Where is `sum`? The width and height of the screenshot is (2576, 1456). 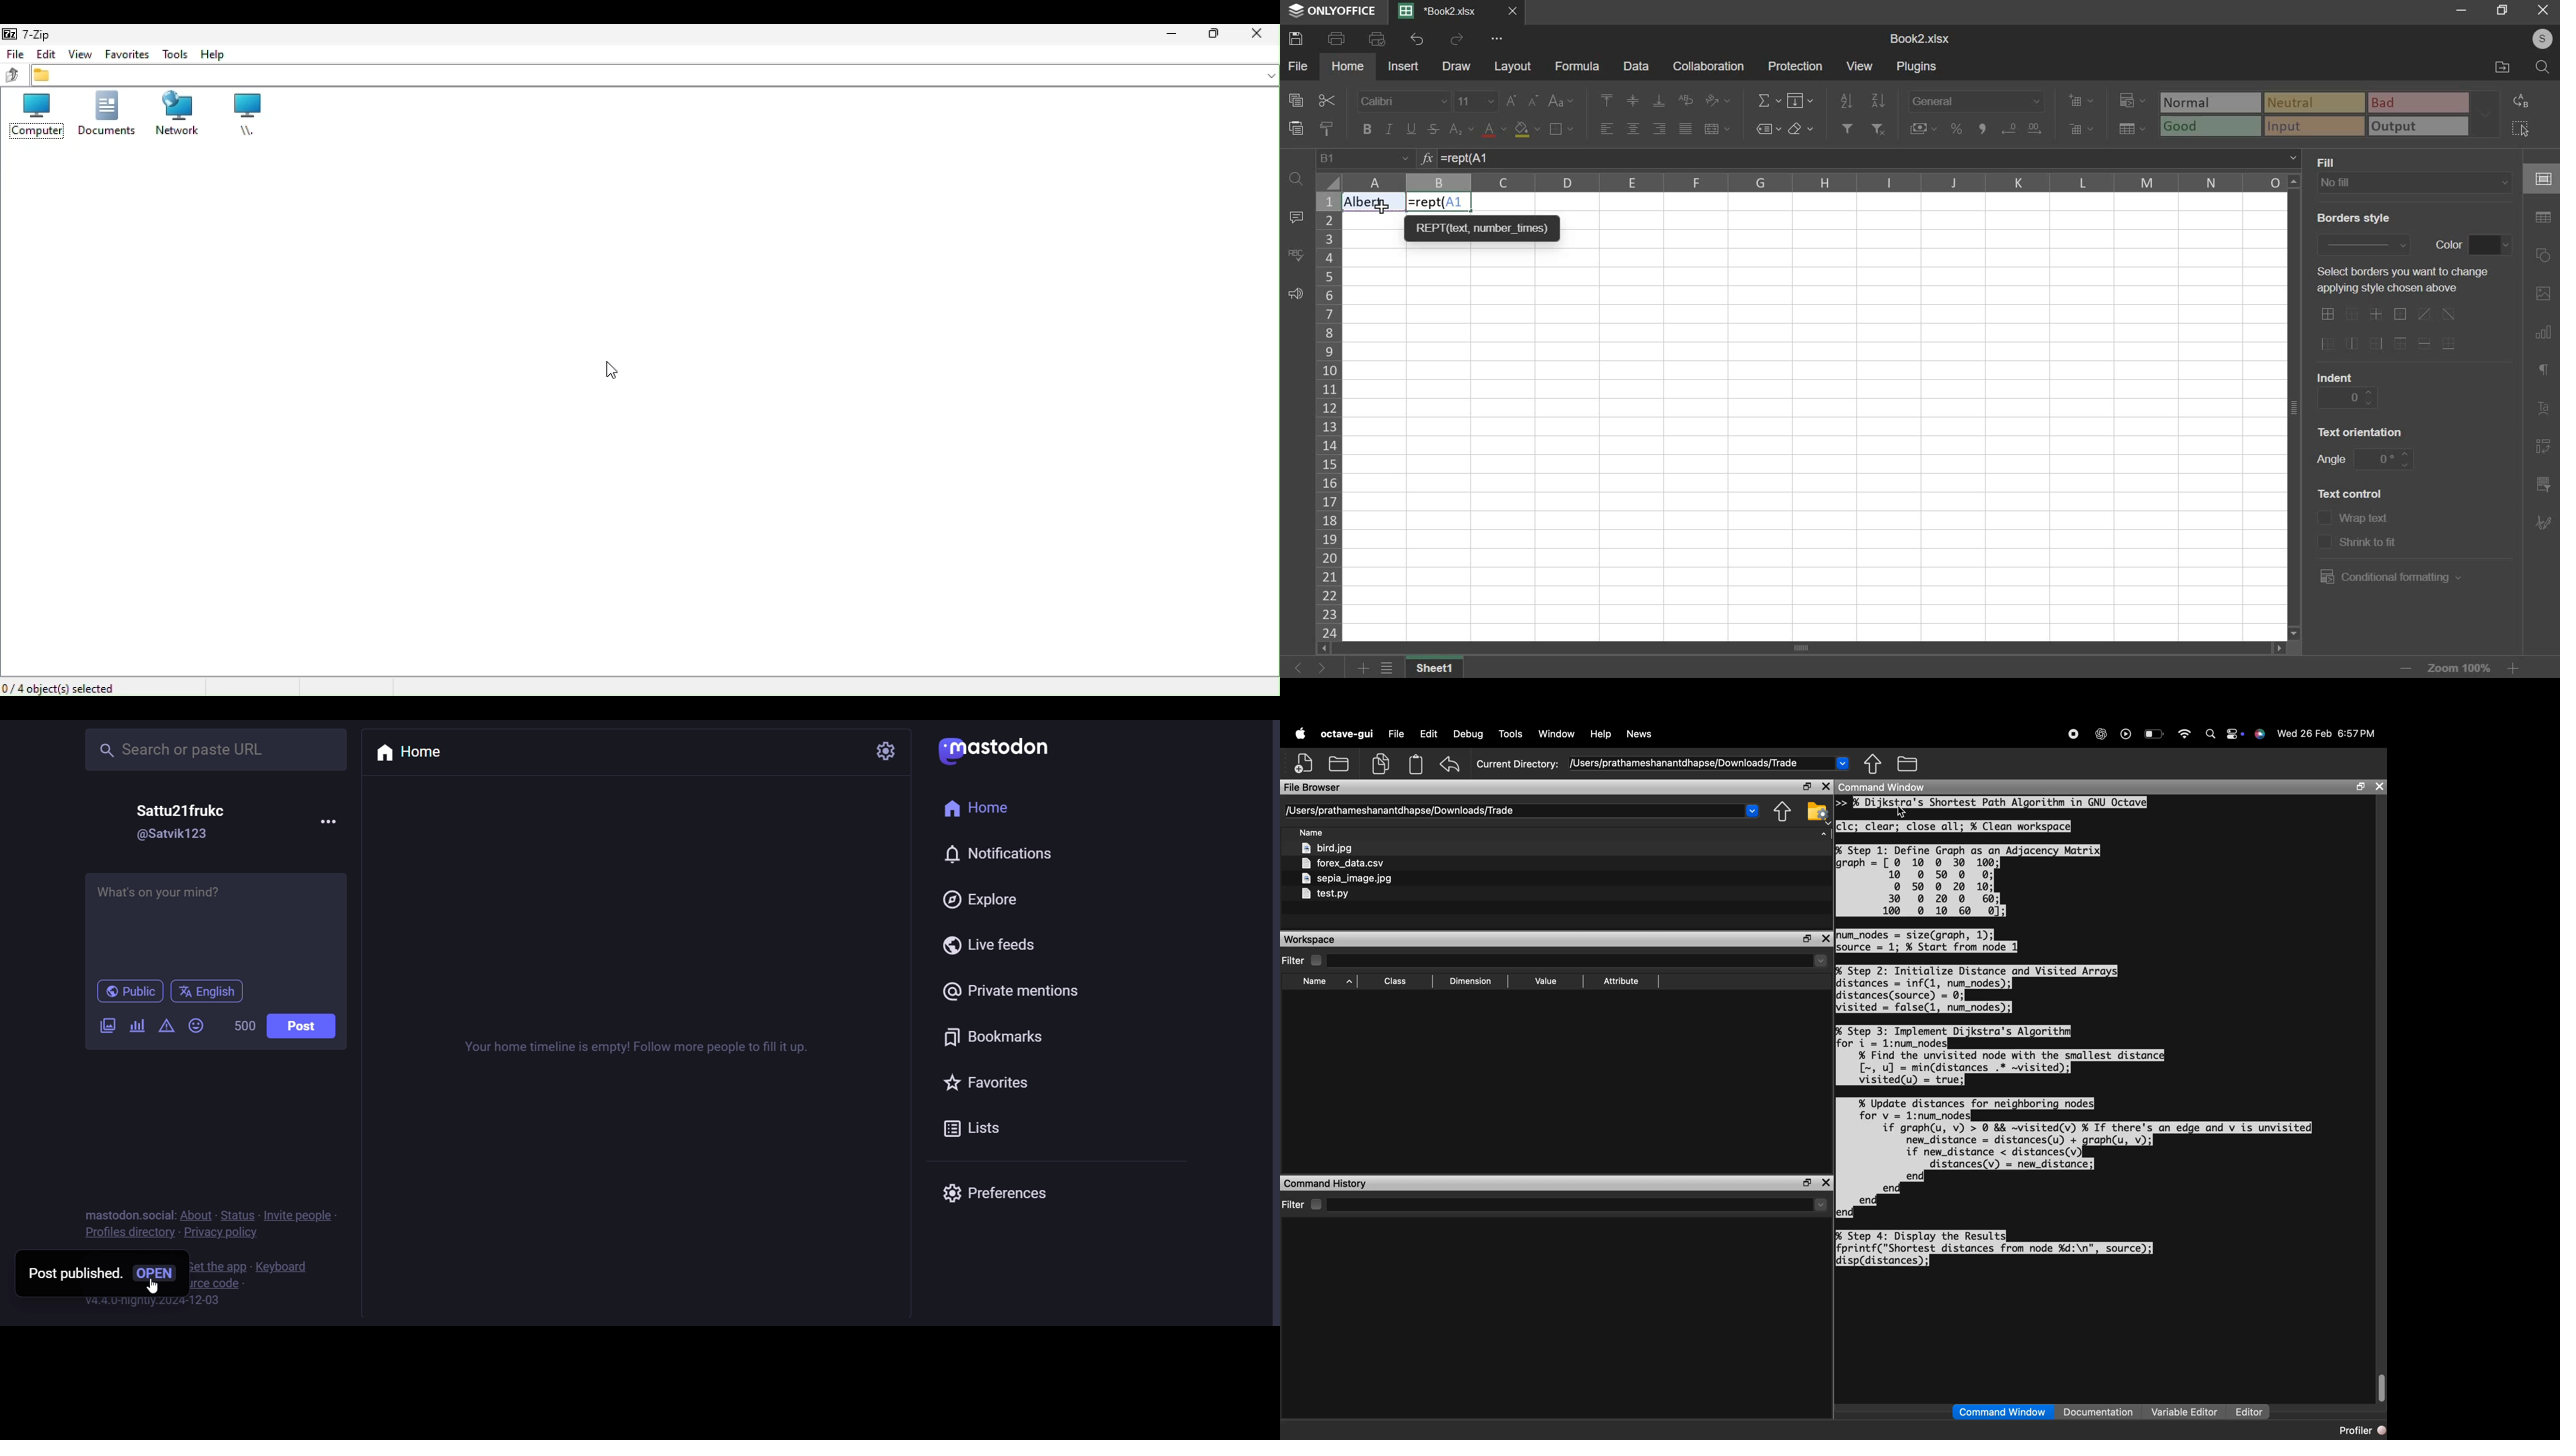
sum is located at coordinates (1769, 101).